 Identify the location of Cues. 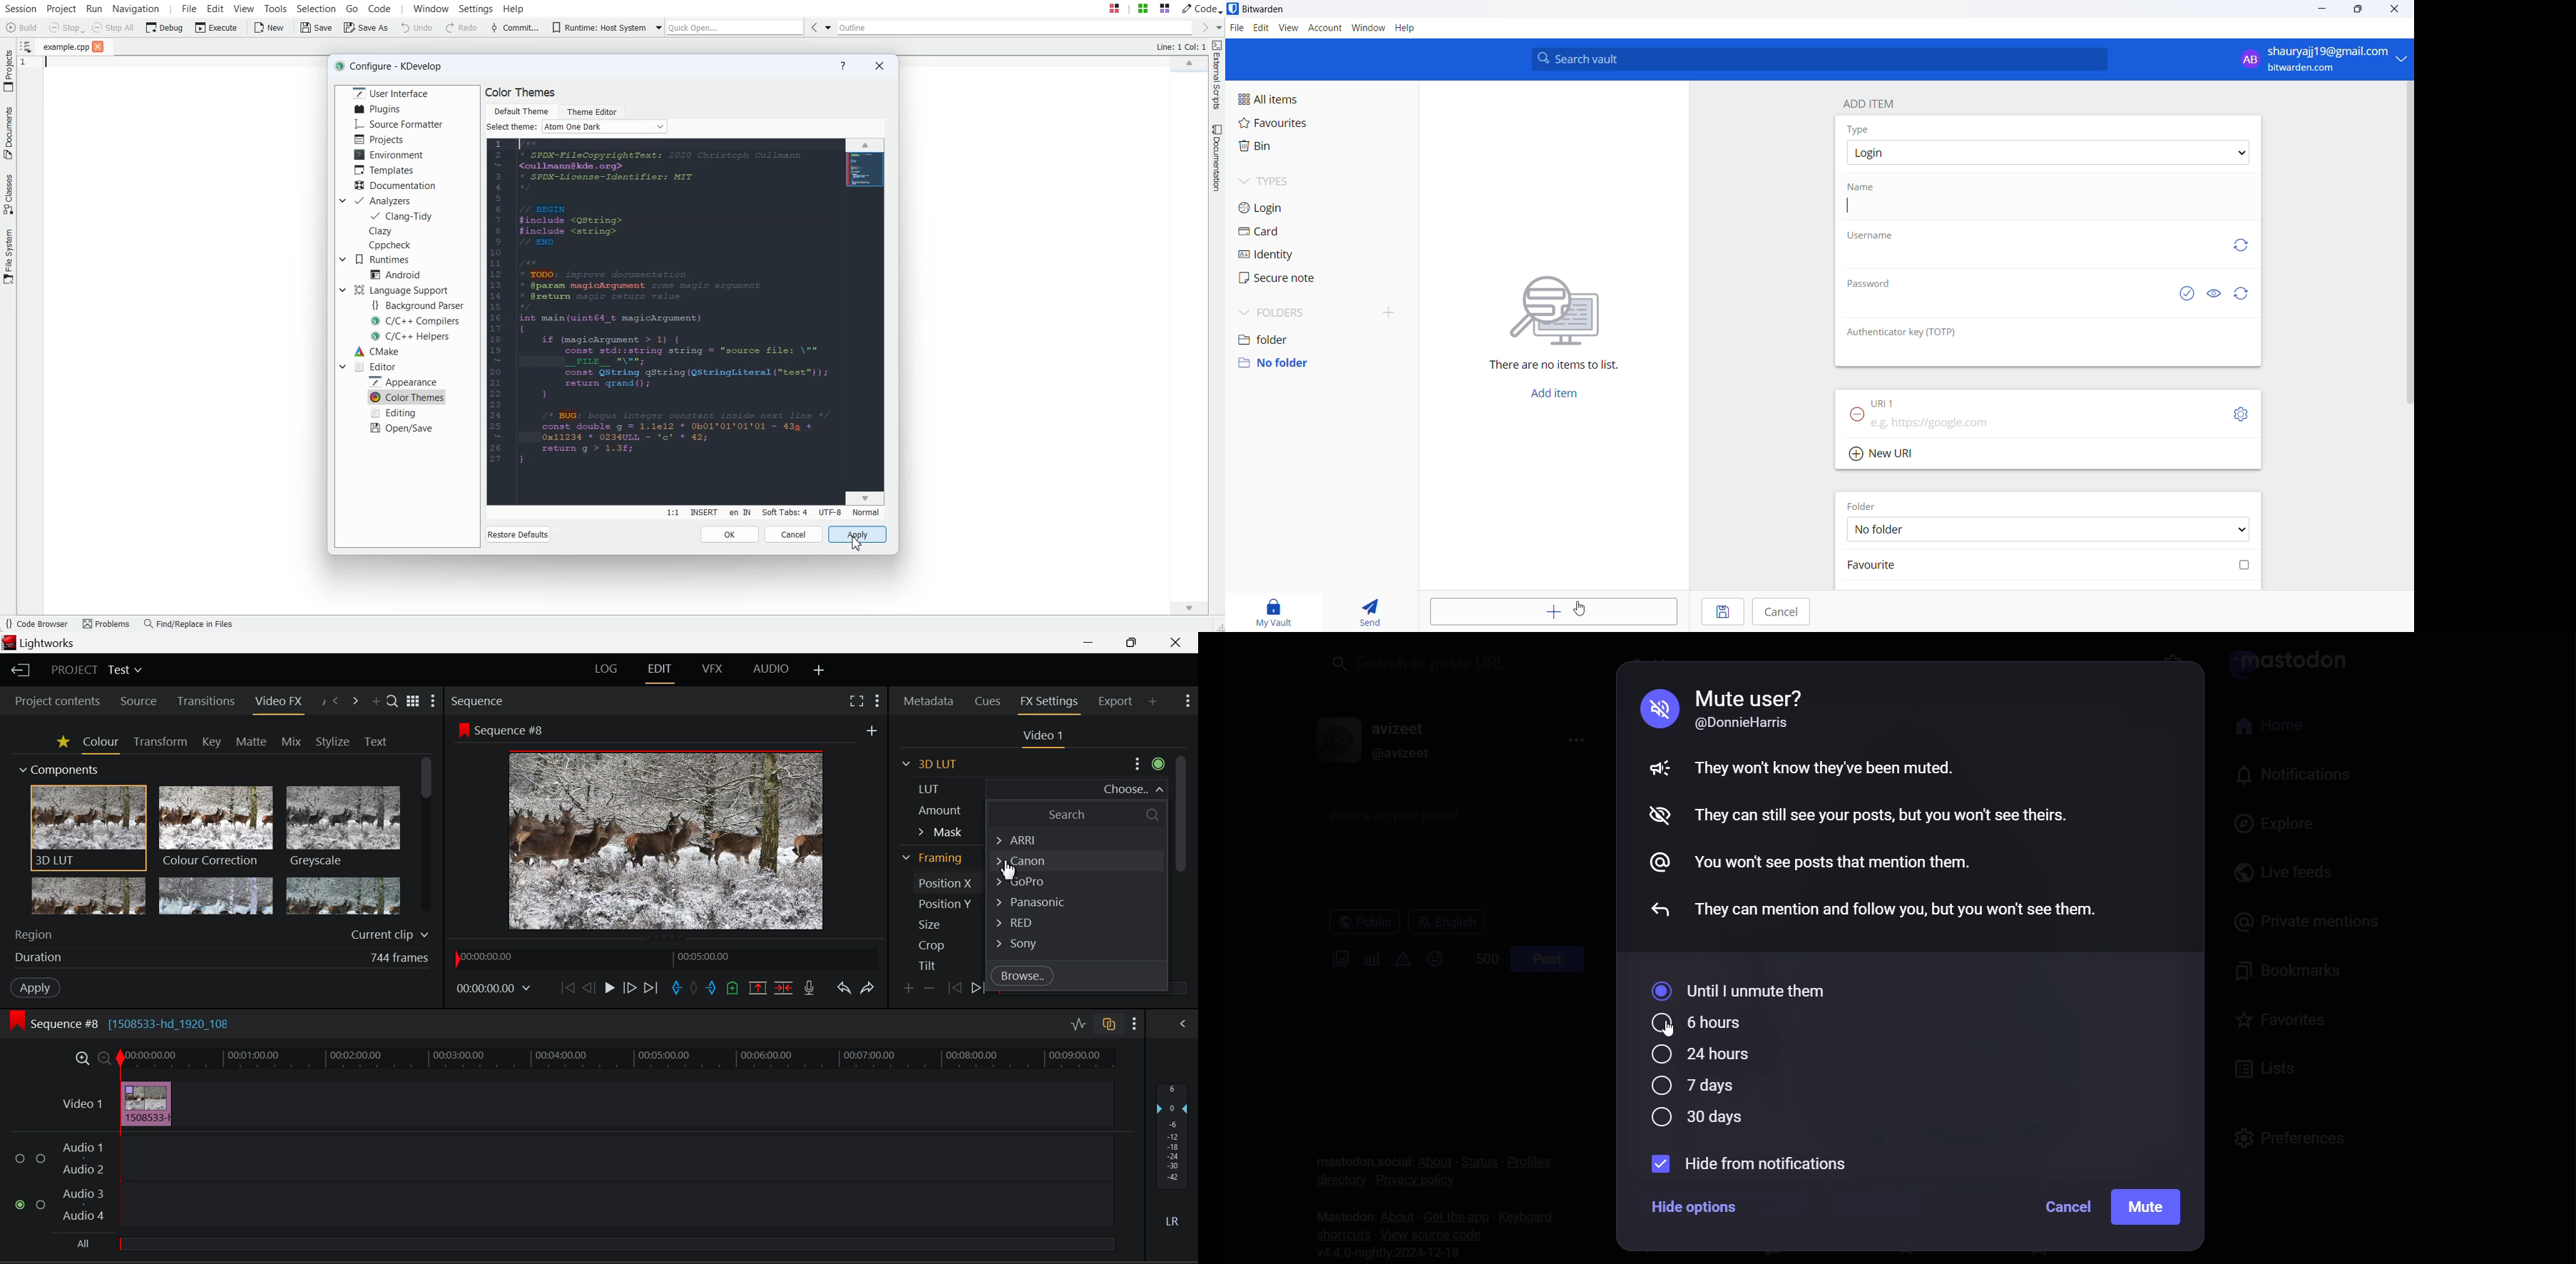
(988, 701).